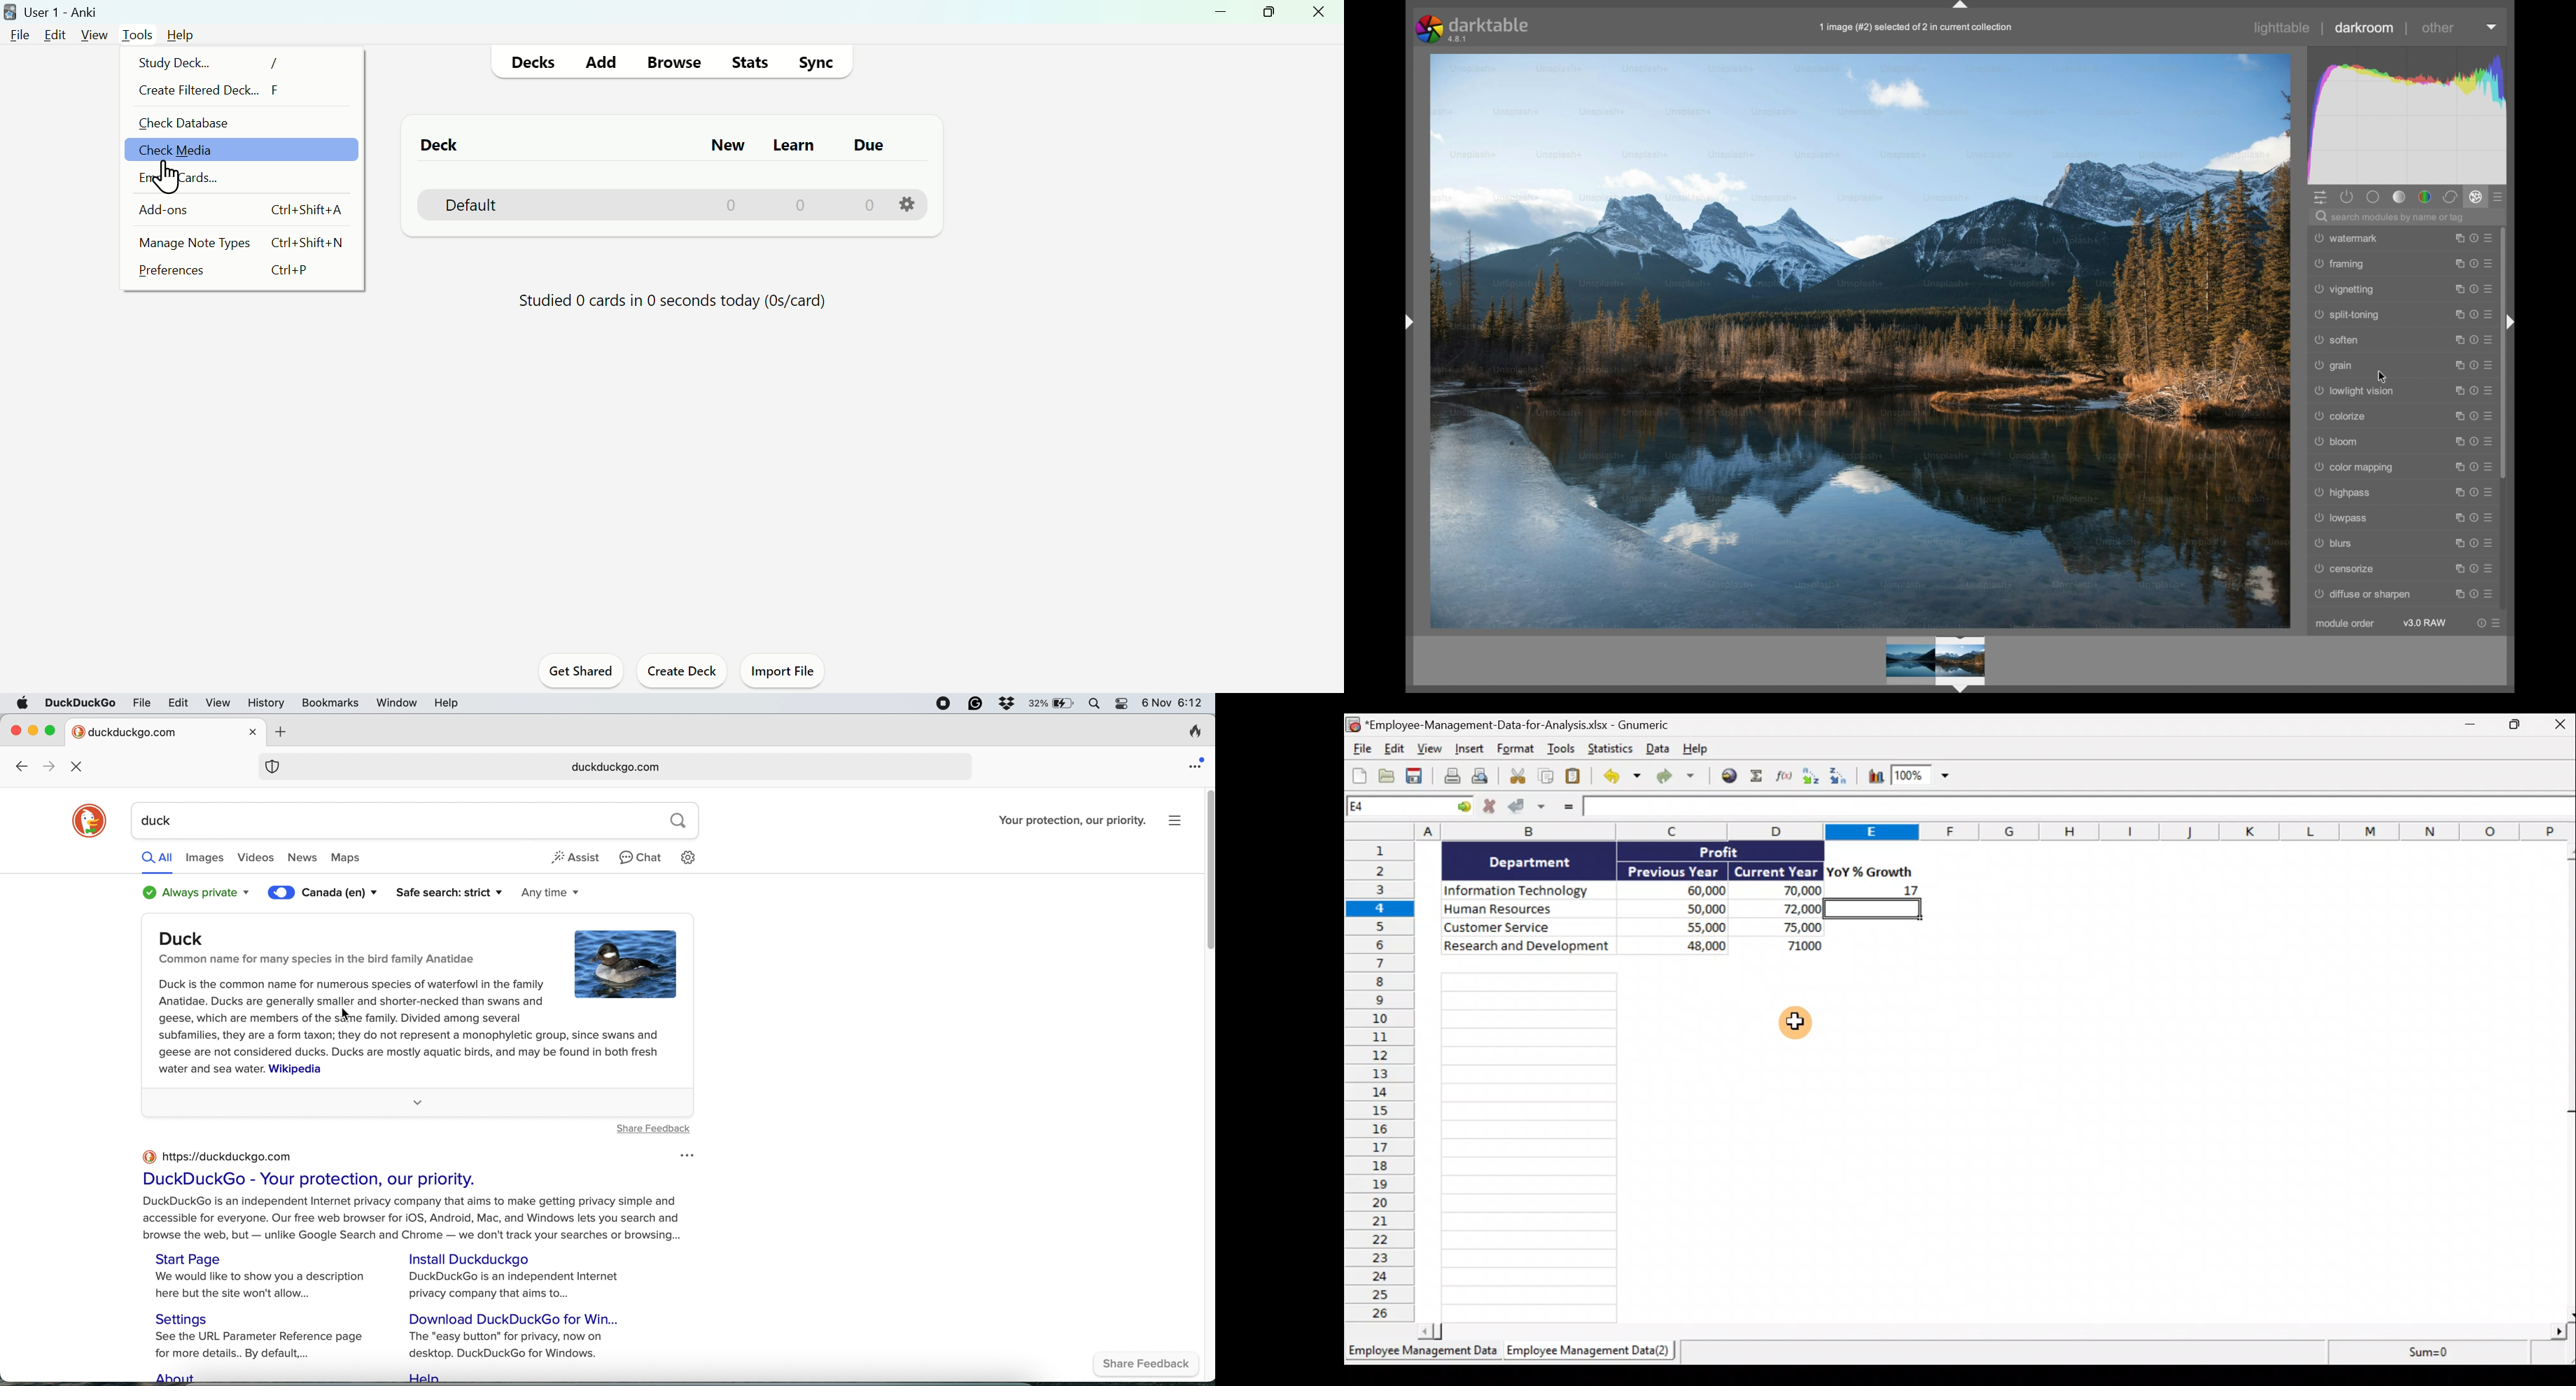  What do you see at coordinates (2437, 28) in the screenshot?
I see `other` at bounding box center [2437, 28].